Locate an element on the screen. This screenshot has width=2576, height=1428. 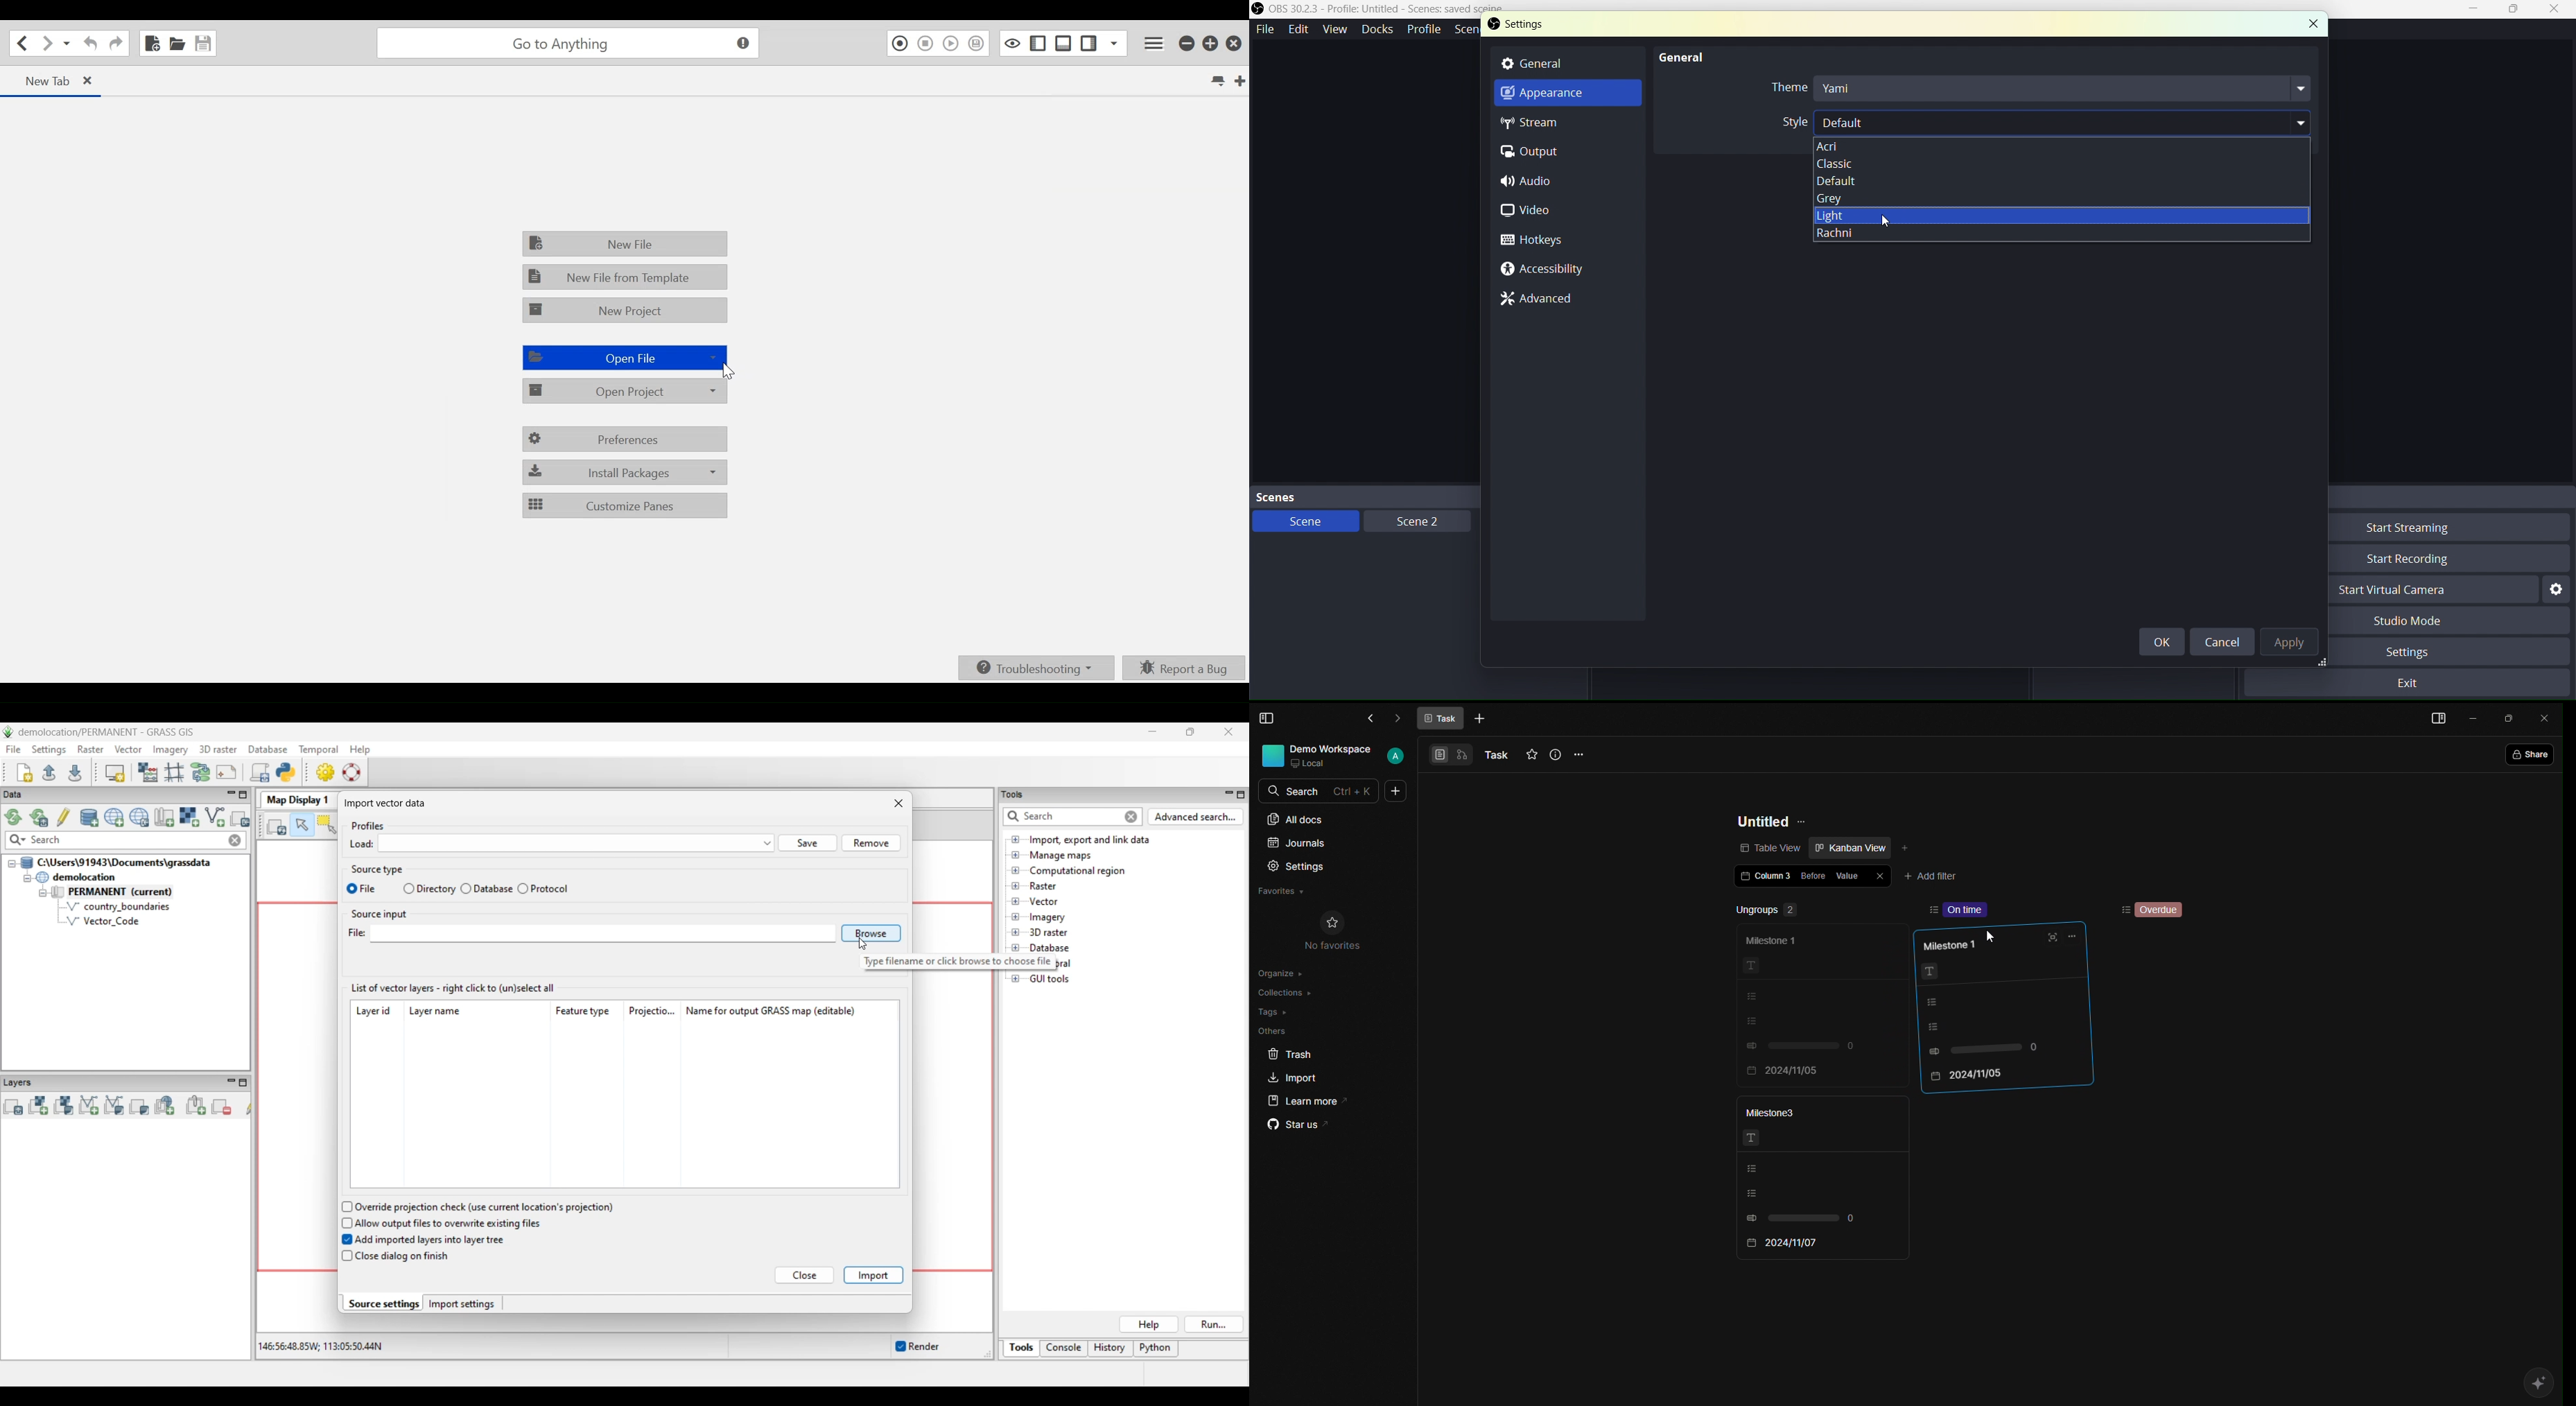
Cancel is located at coordinates (2221, 643).